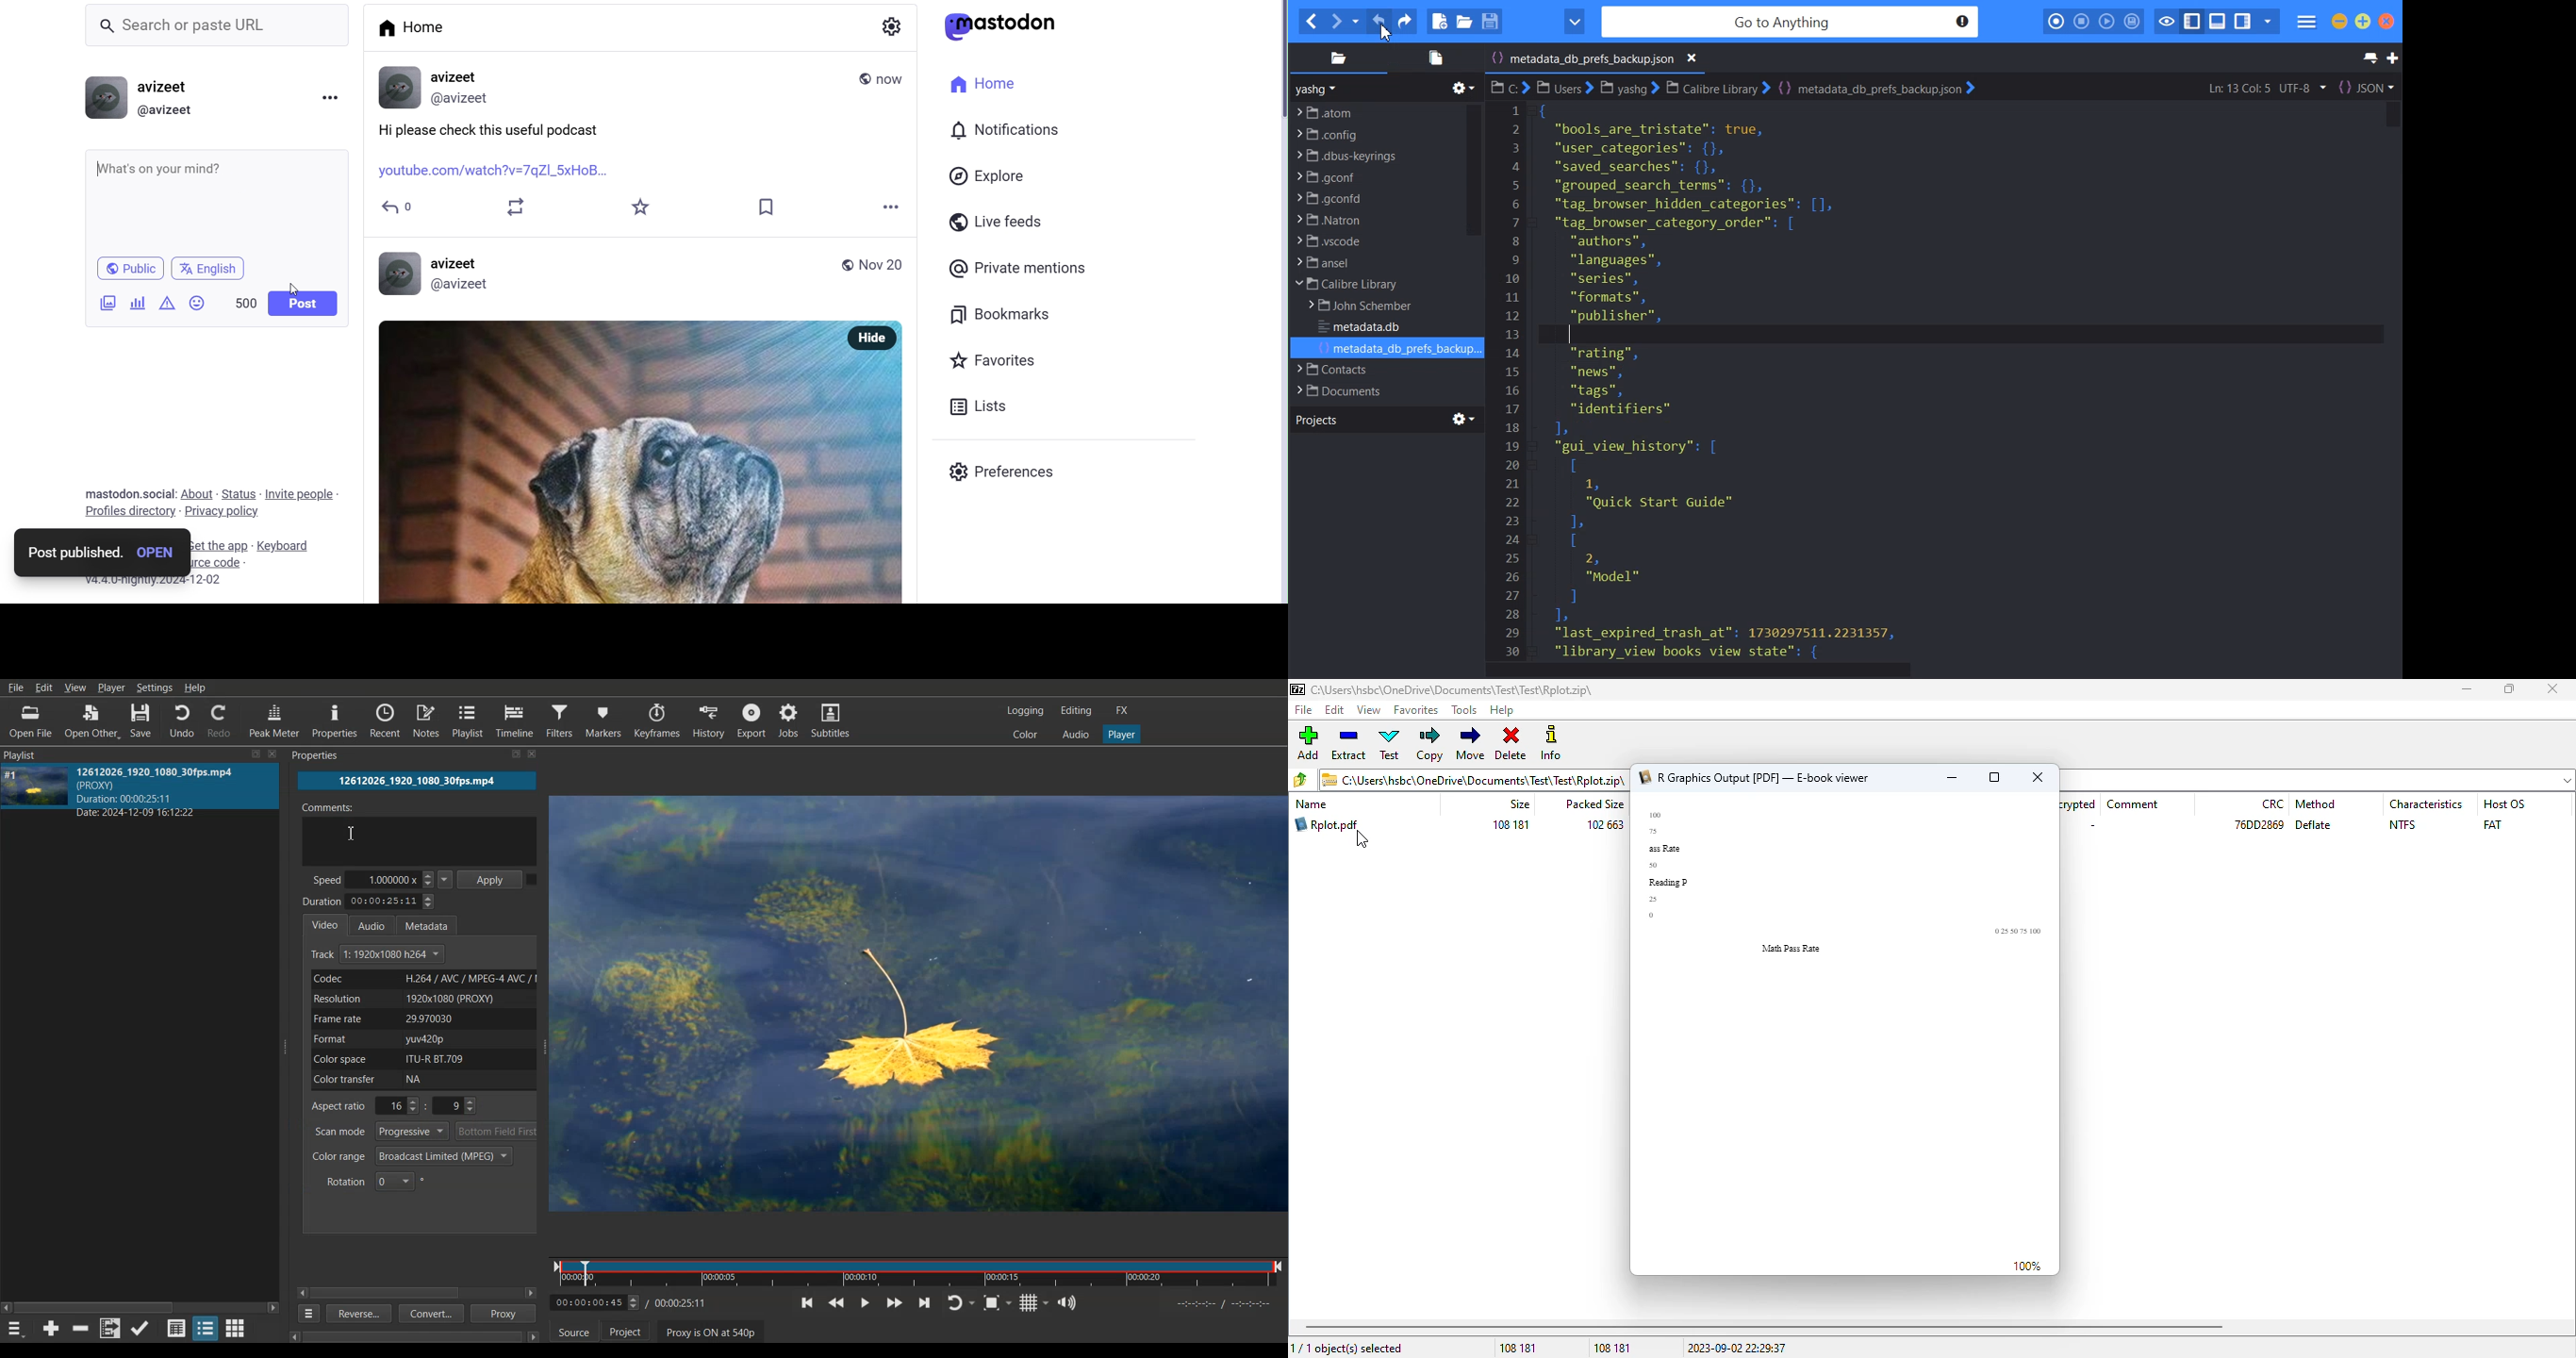  Describe the element at coordinates (1517, 1349) in the screenshot. I see `108 181` at that location.